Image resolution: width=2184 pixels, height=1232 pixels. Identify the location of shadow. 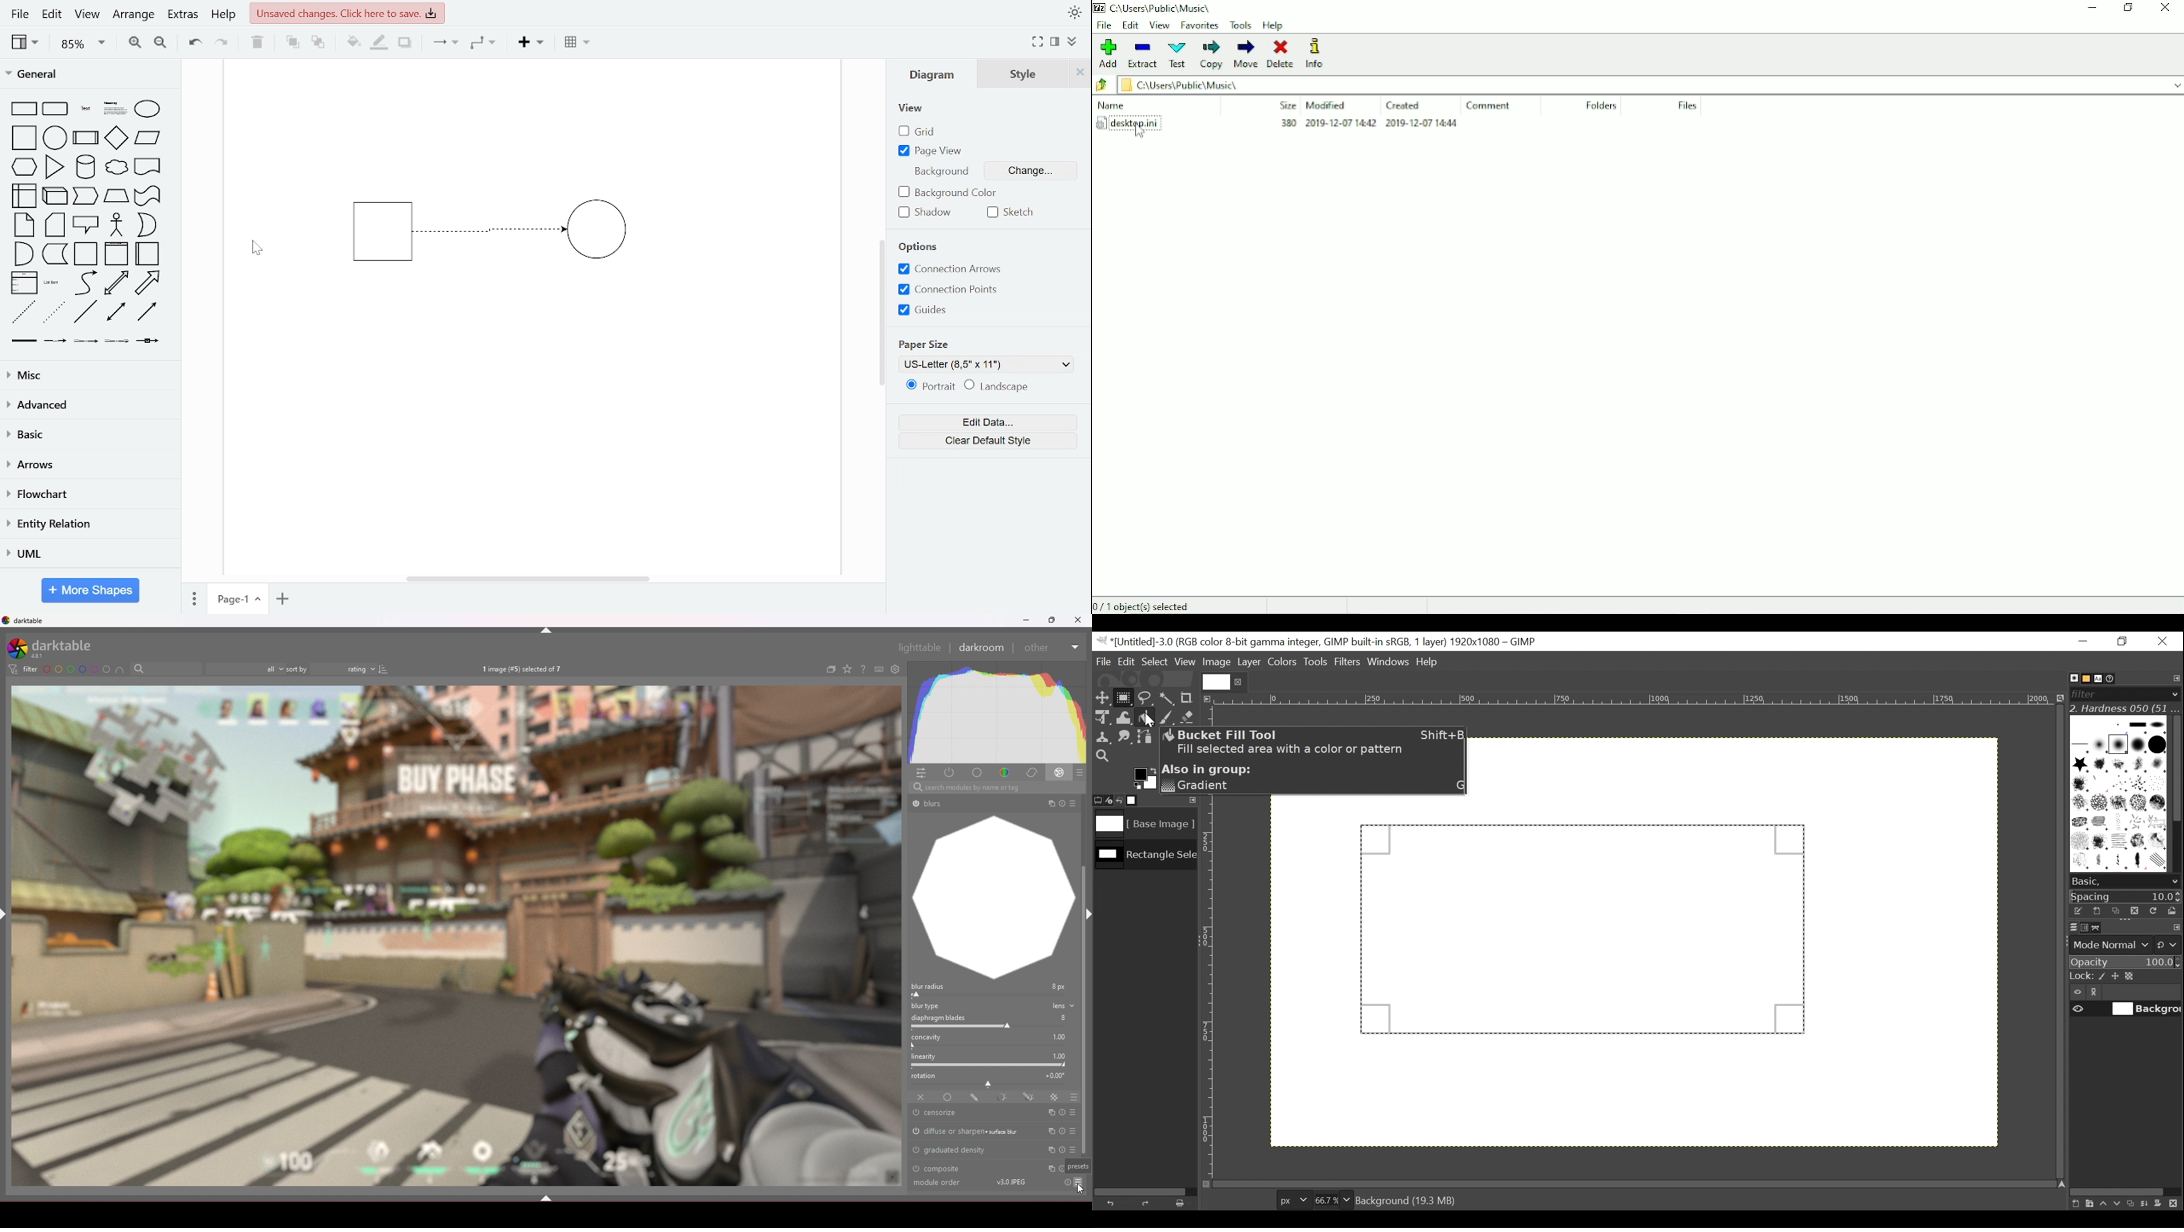
(924, 214).